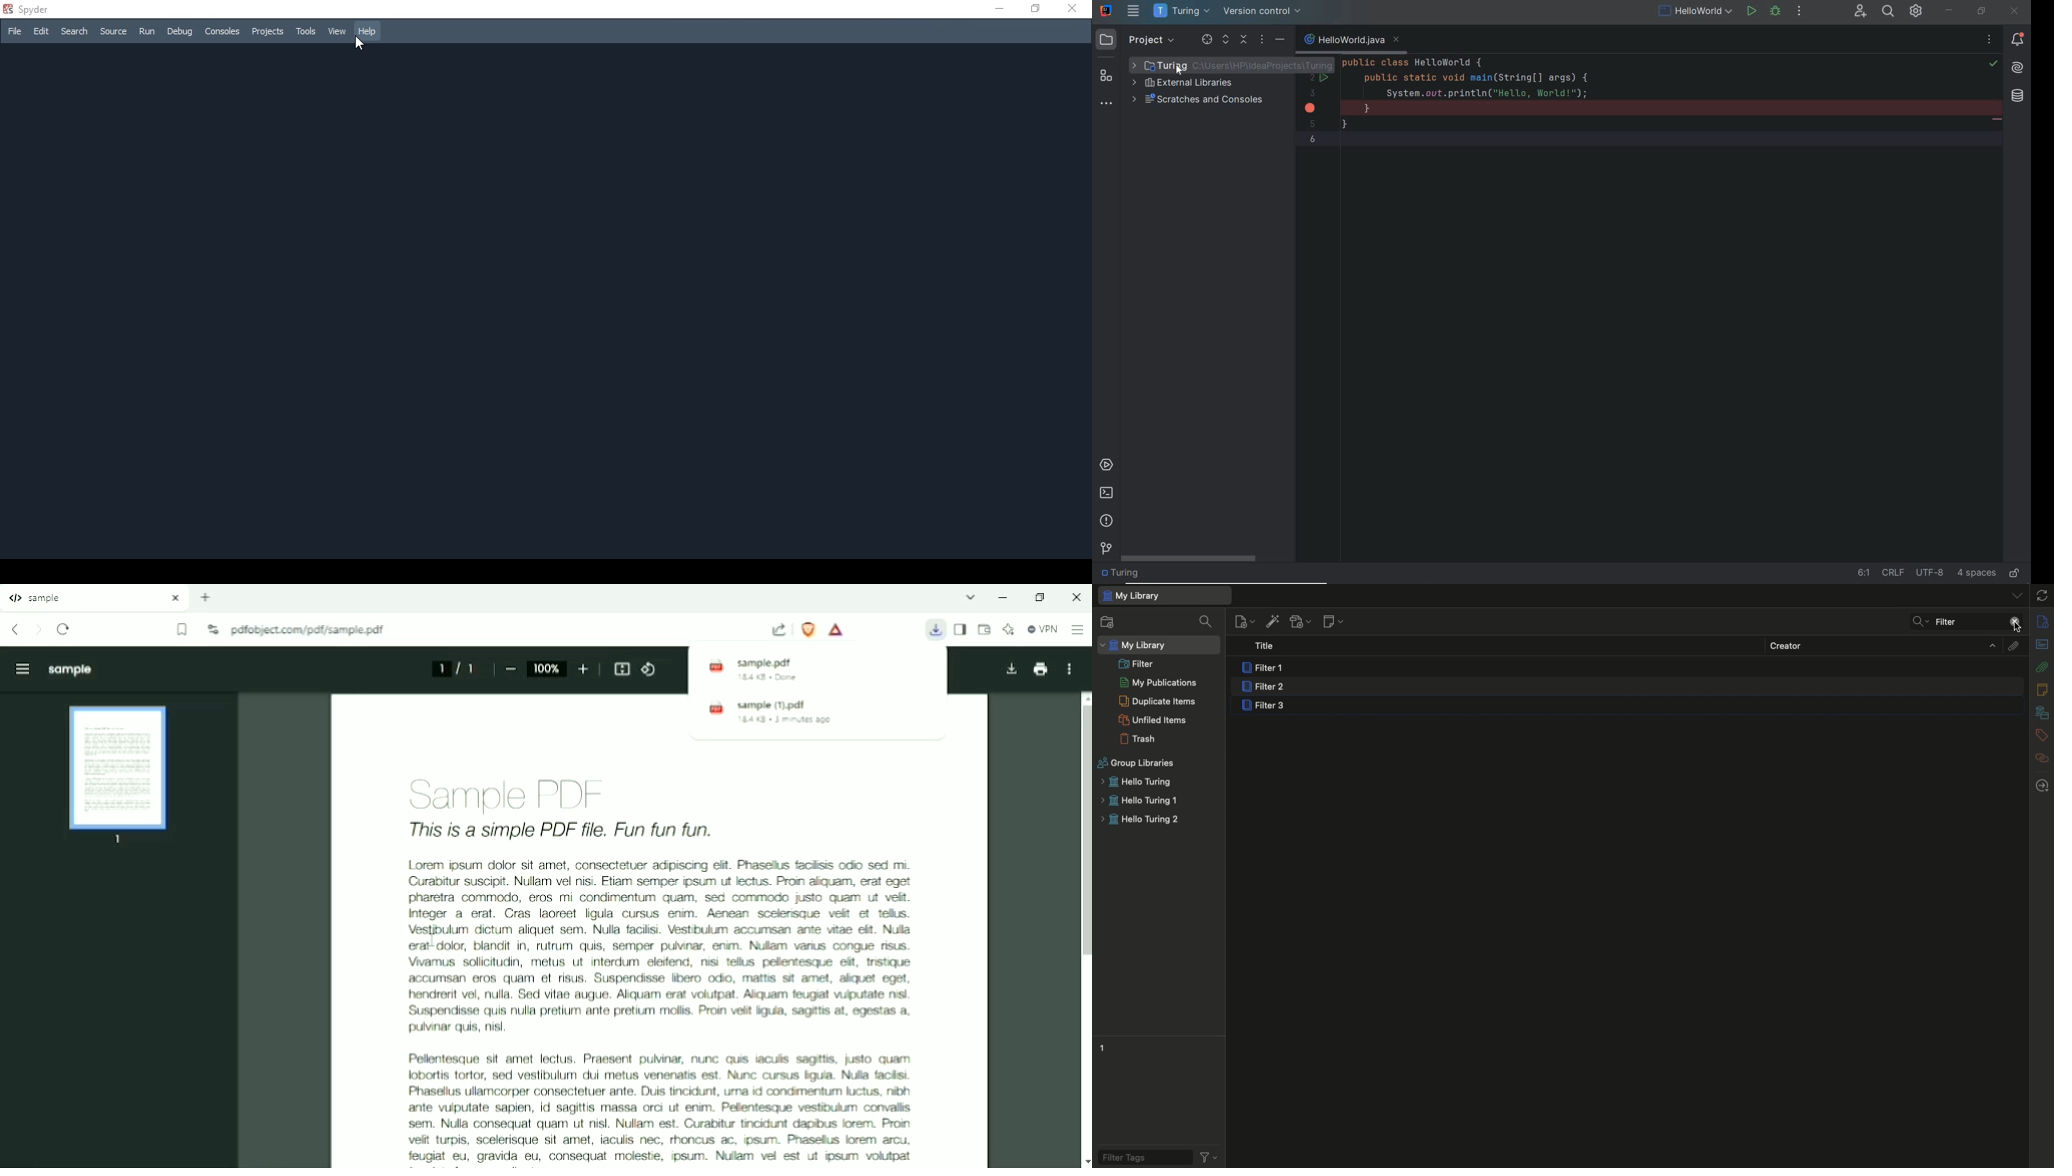 This screenshot has height=1176, width=2072. Describe the element at coordinates (1135, 782) in the screenshot. I see `Hello turing` at that location.